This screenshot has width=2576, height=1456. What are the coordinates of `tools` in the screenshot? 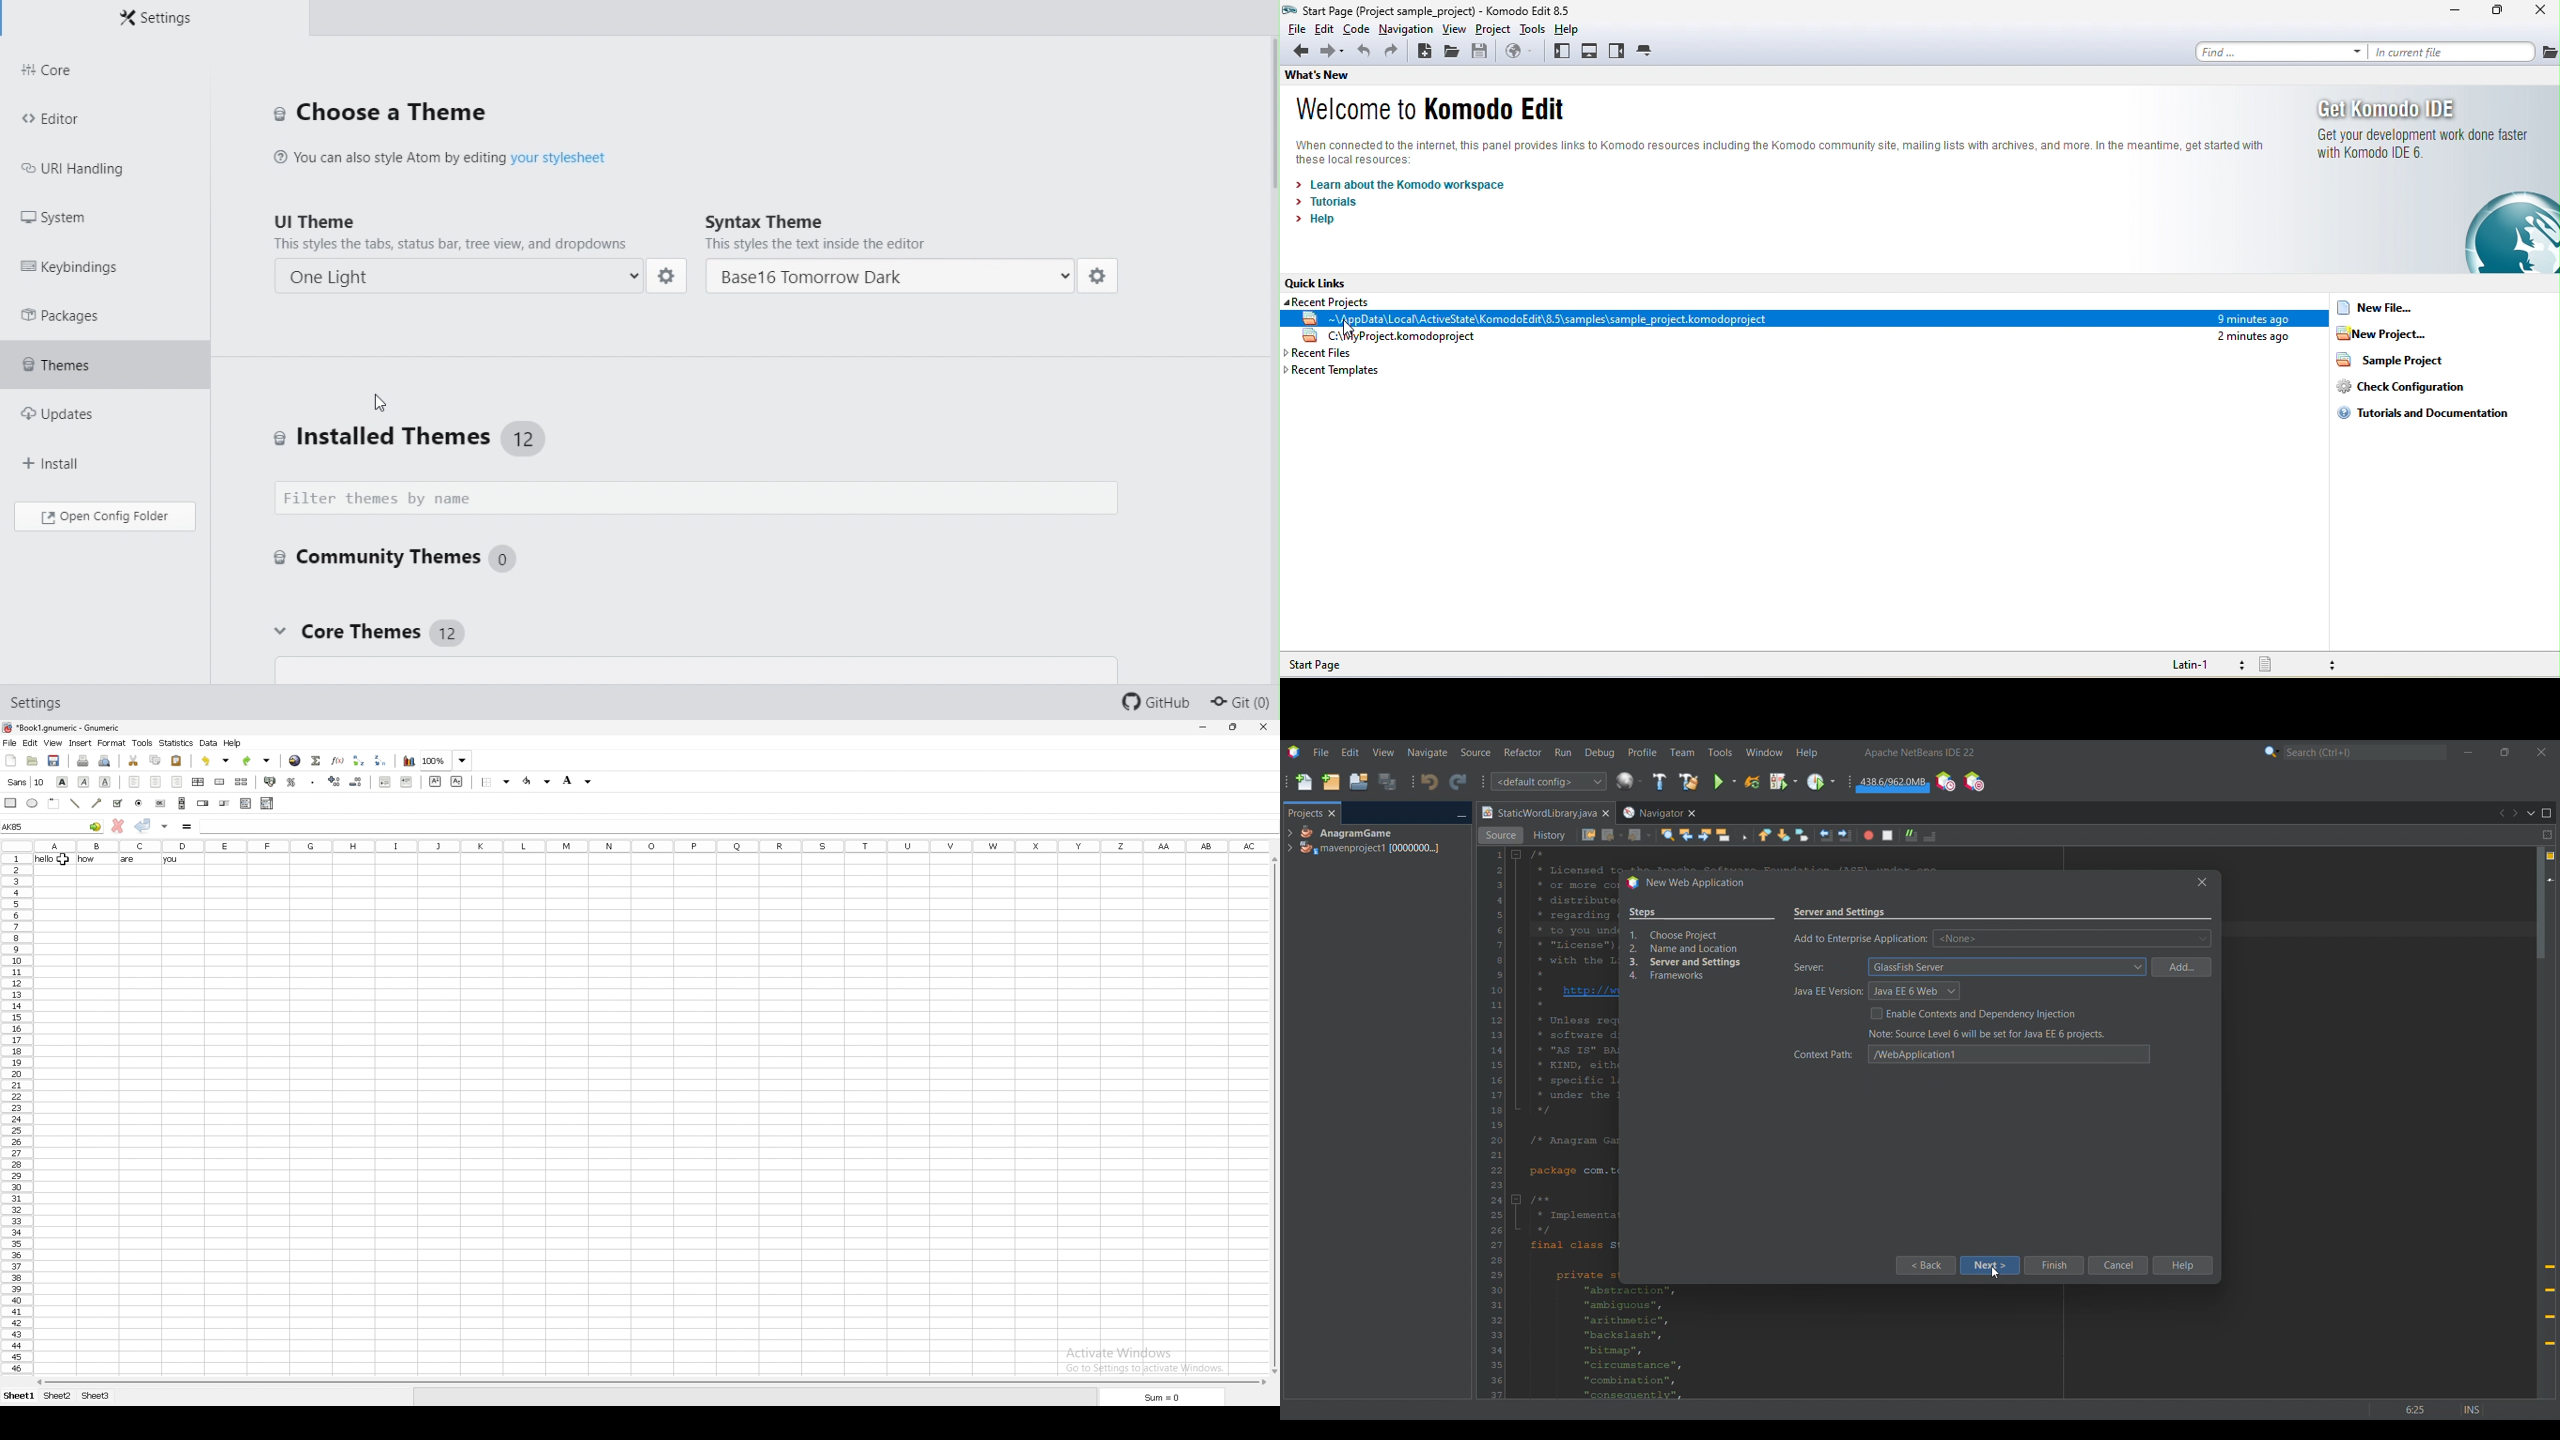 It's located at (143, 743).